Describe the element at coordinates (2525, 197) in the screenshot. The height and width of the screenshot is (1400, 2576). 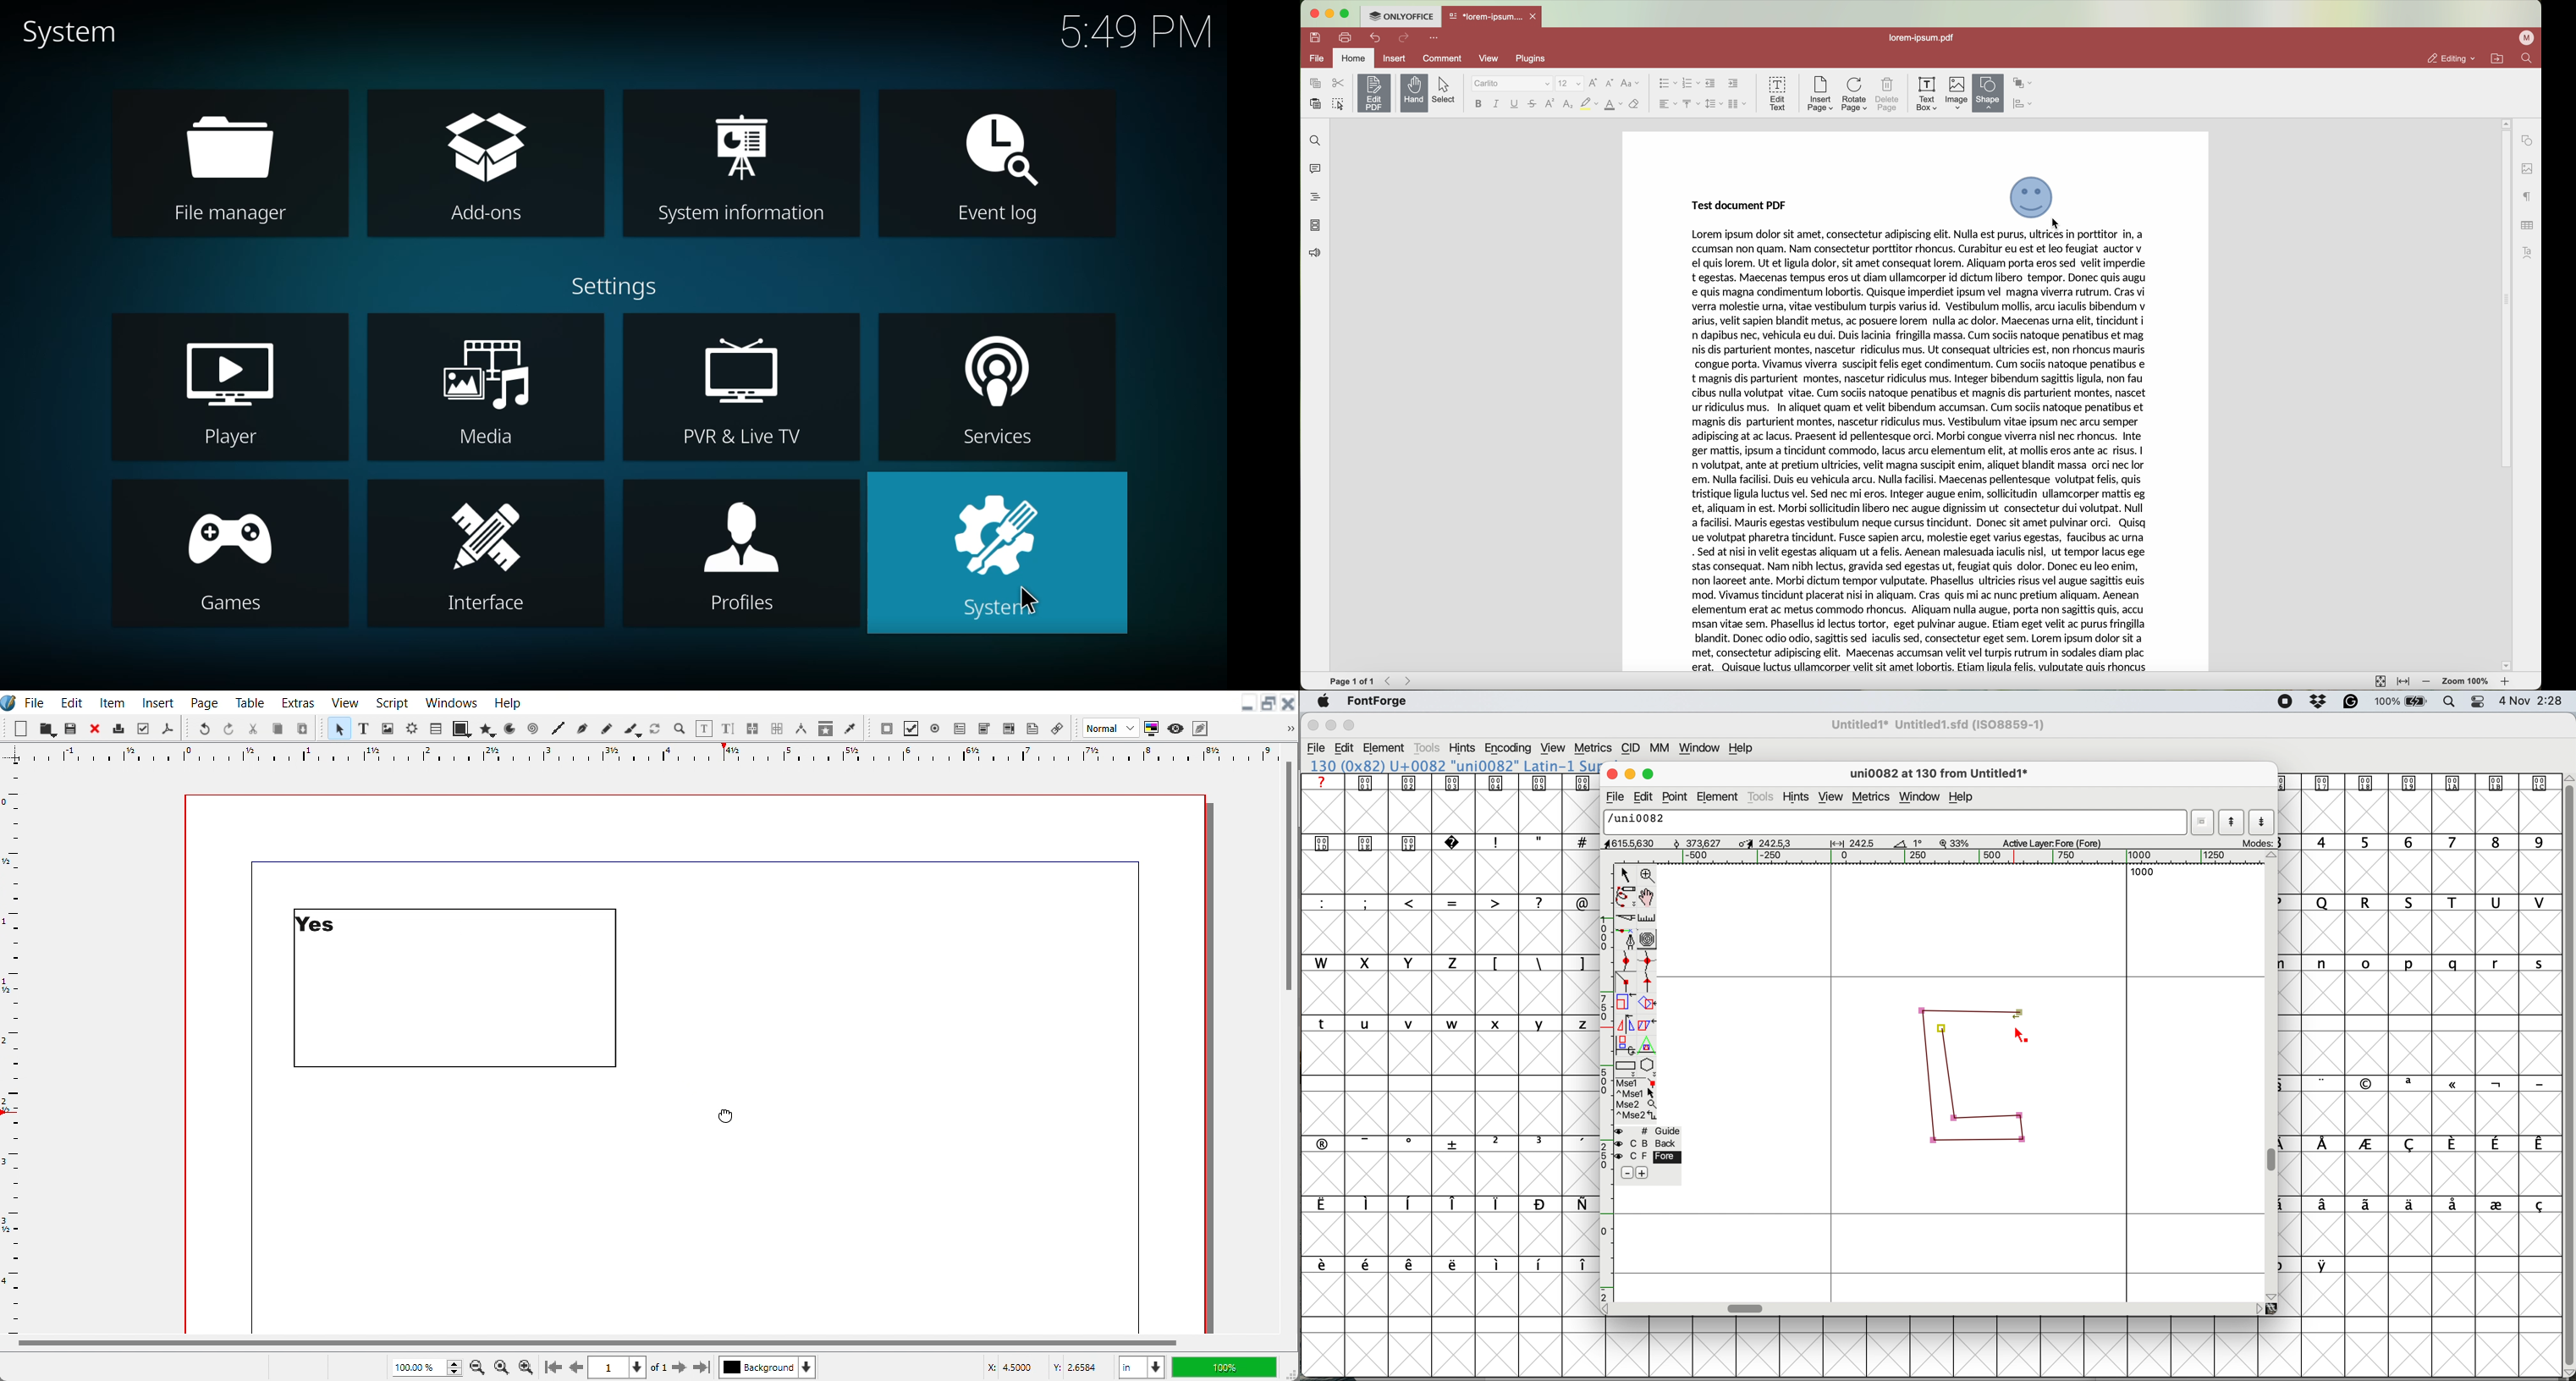
I see `paragraph settings` at that location.